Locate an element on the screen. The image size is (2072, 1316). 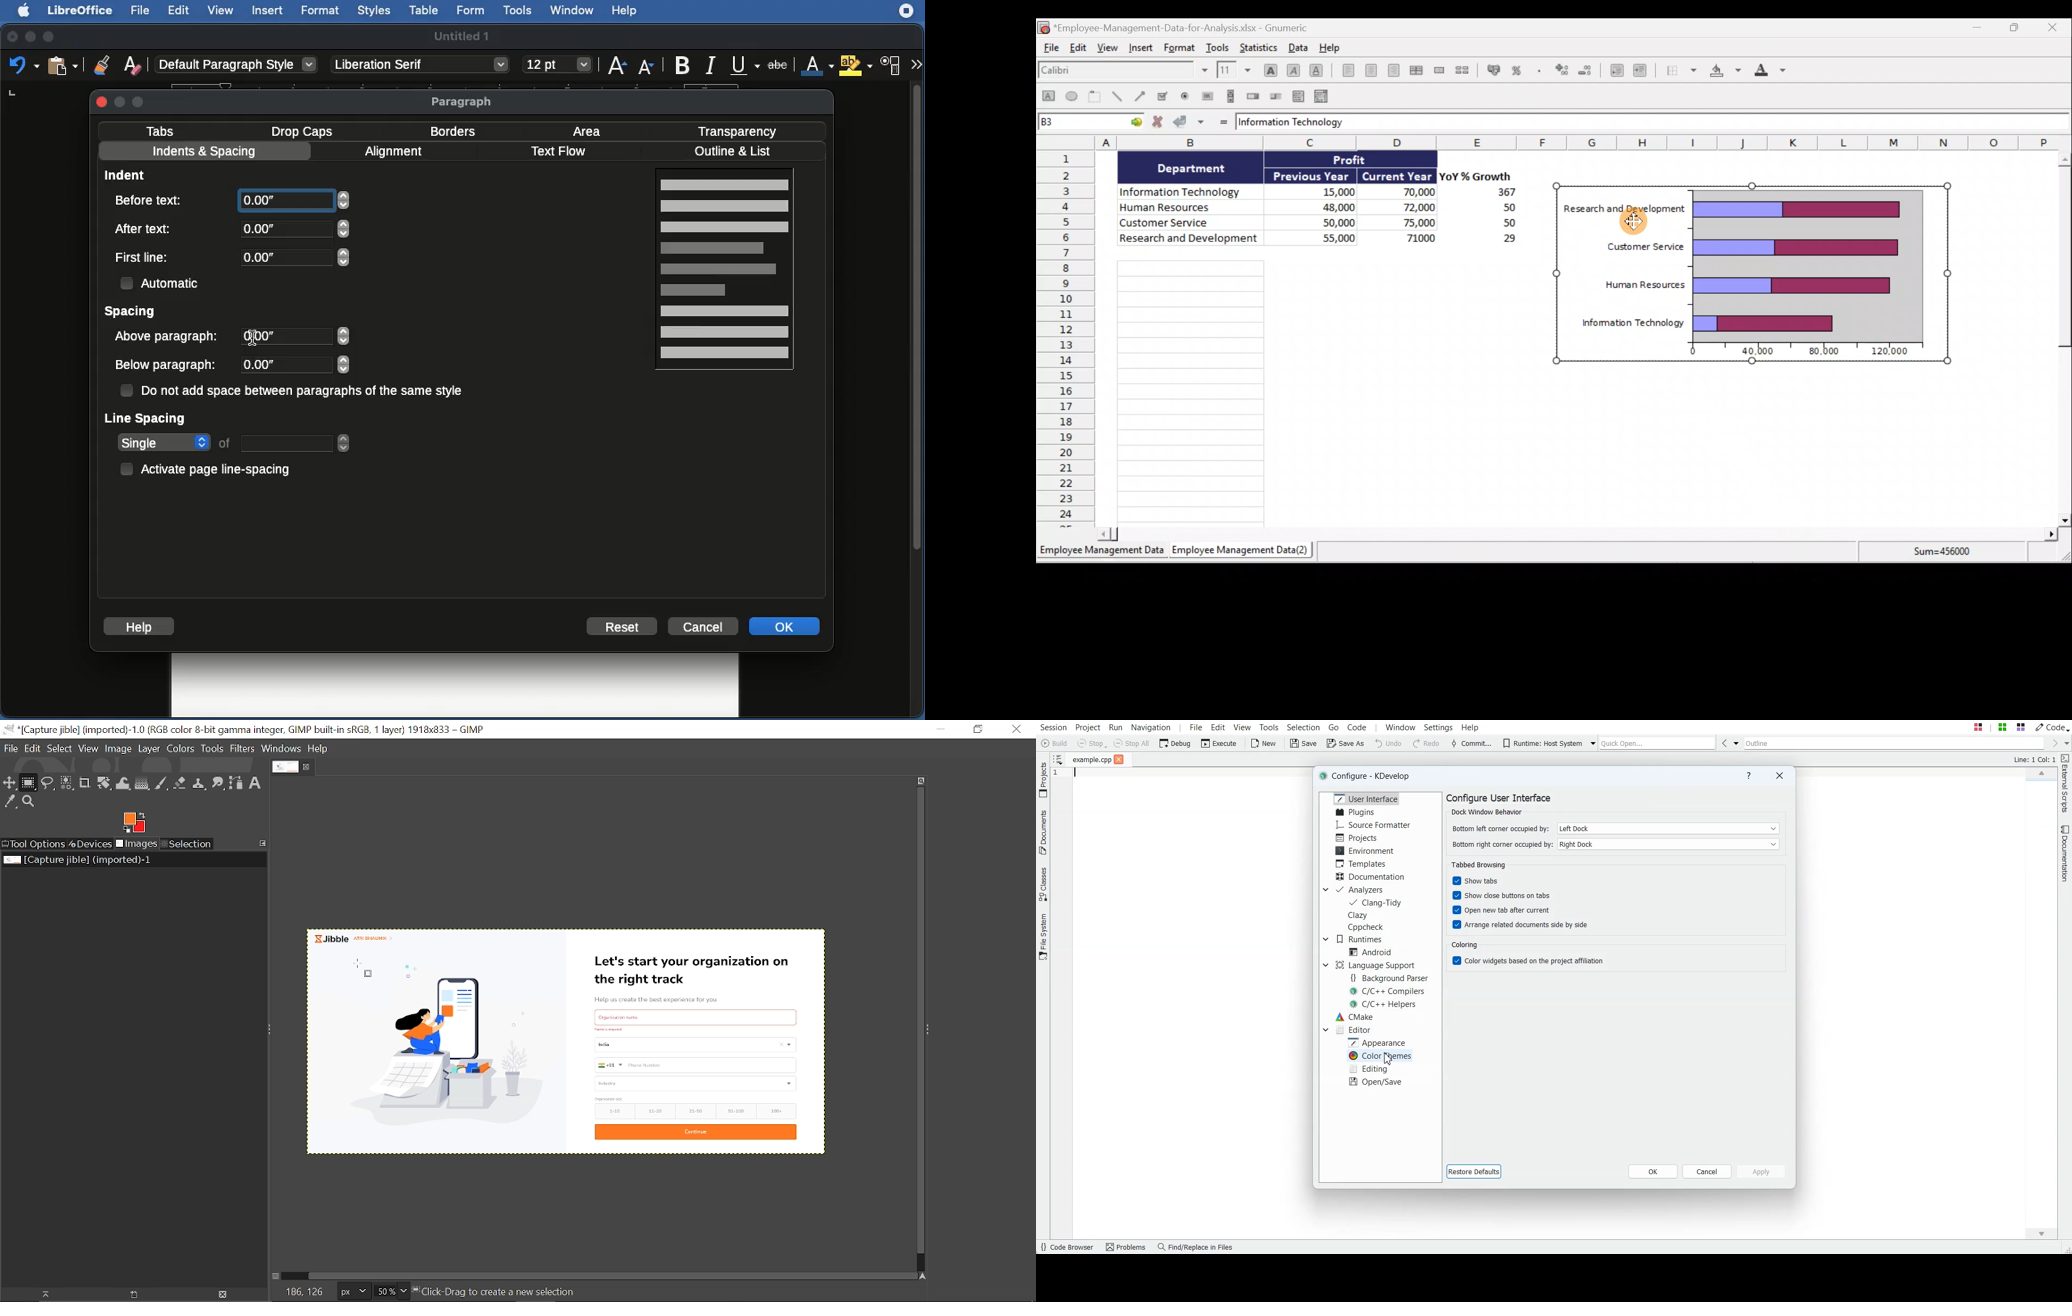
Tools is located at coordinates (1219, 46).